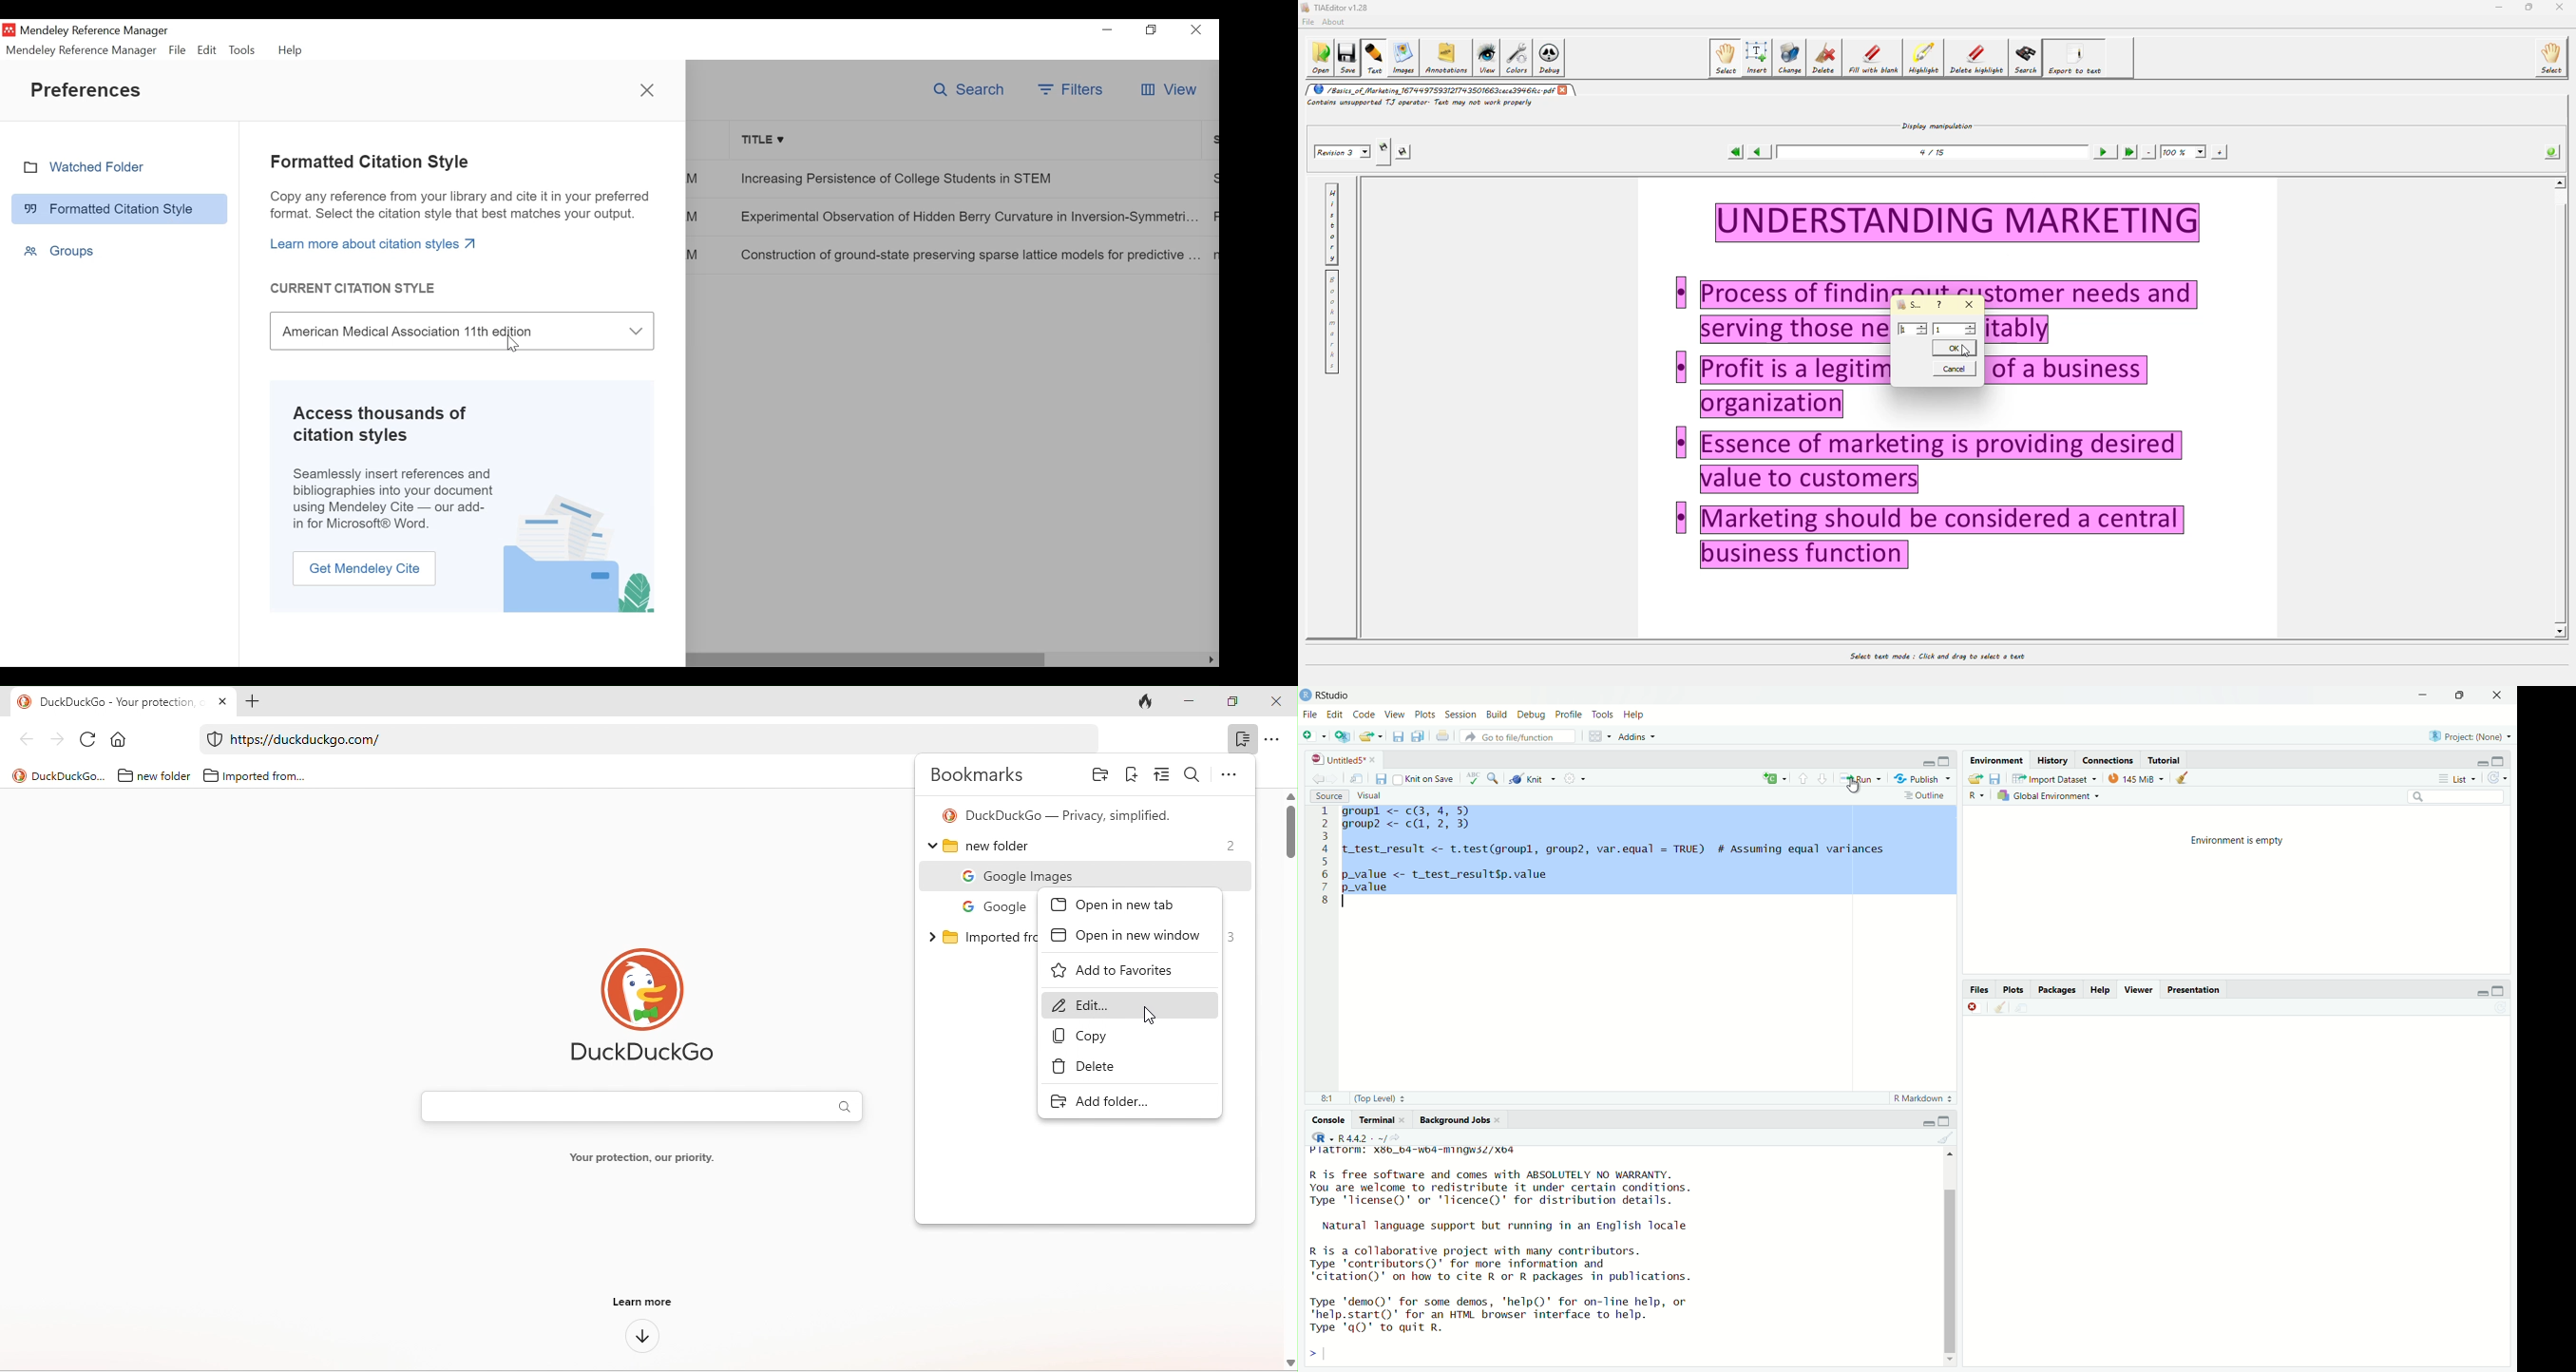 The width and height of the screenshot is (2576, 1372). I want to click on Addins , so click(1633, 737).